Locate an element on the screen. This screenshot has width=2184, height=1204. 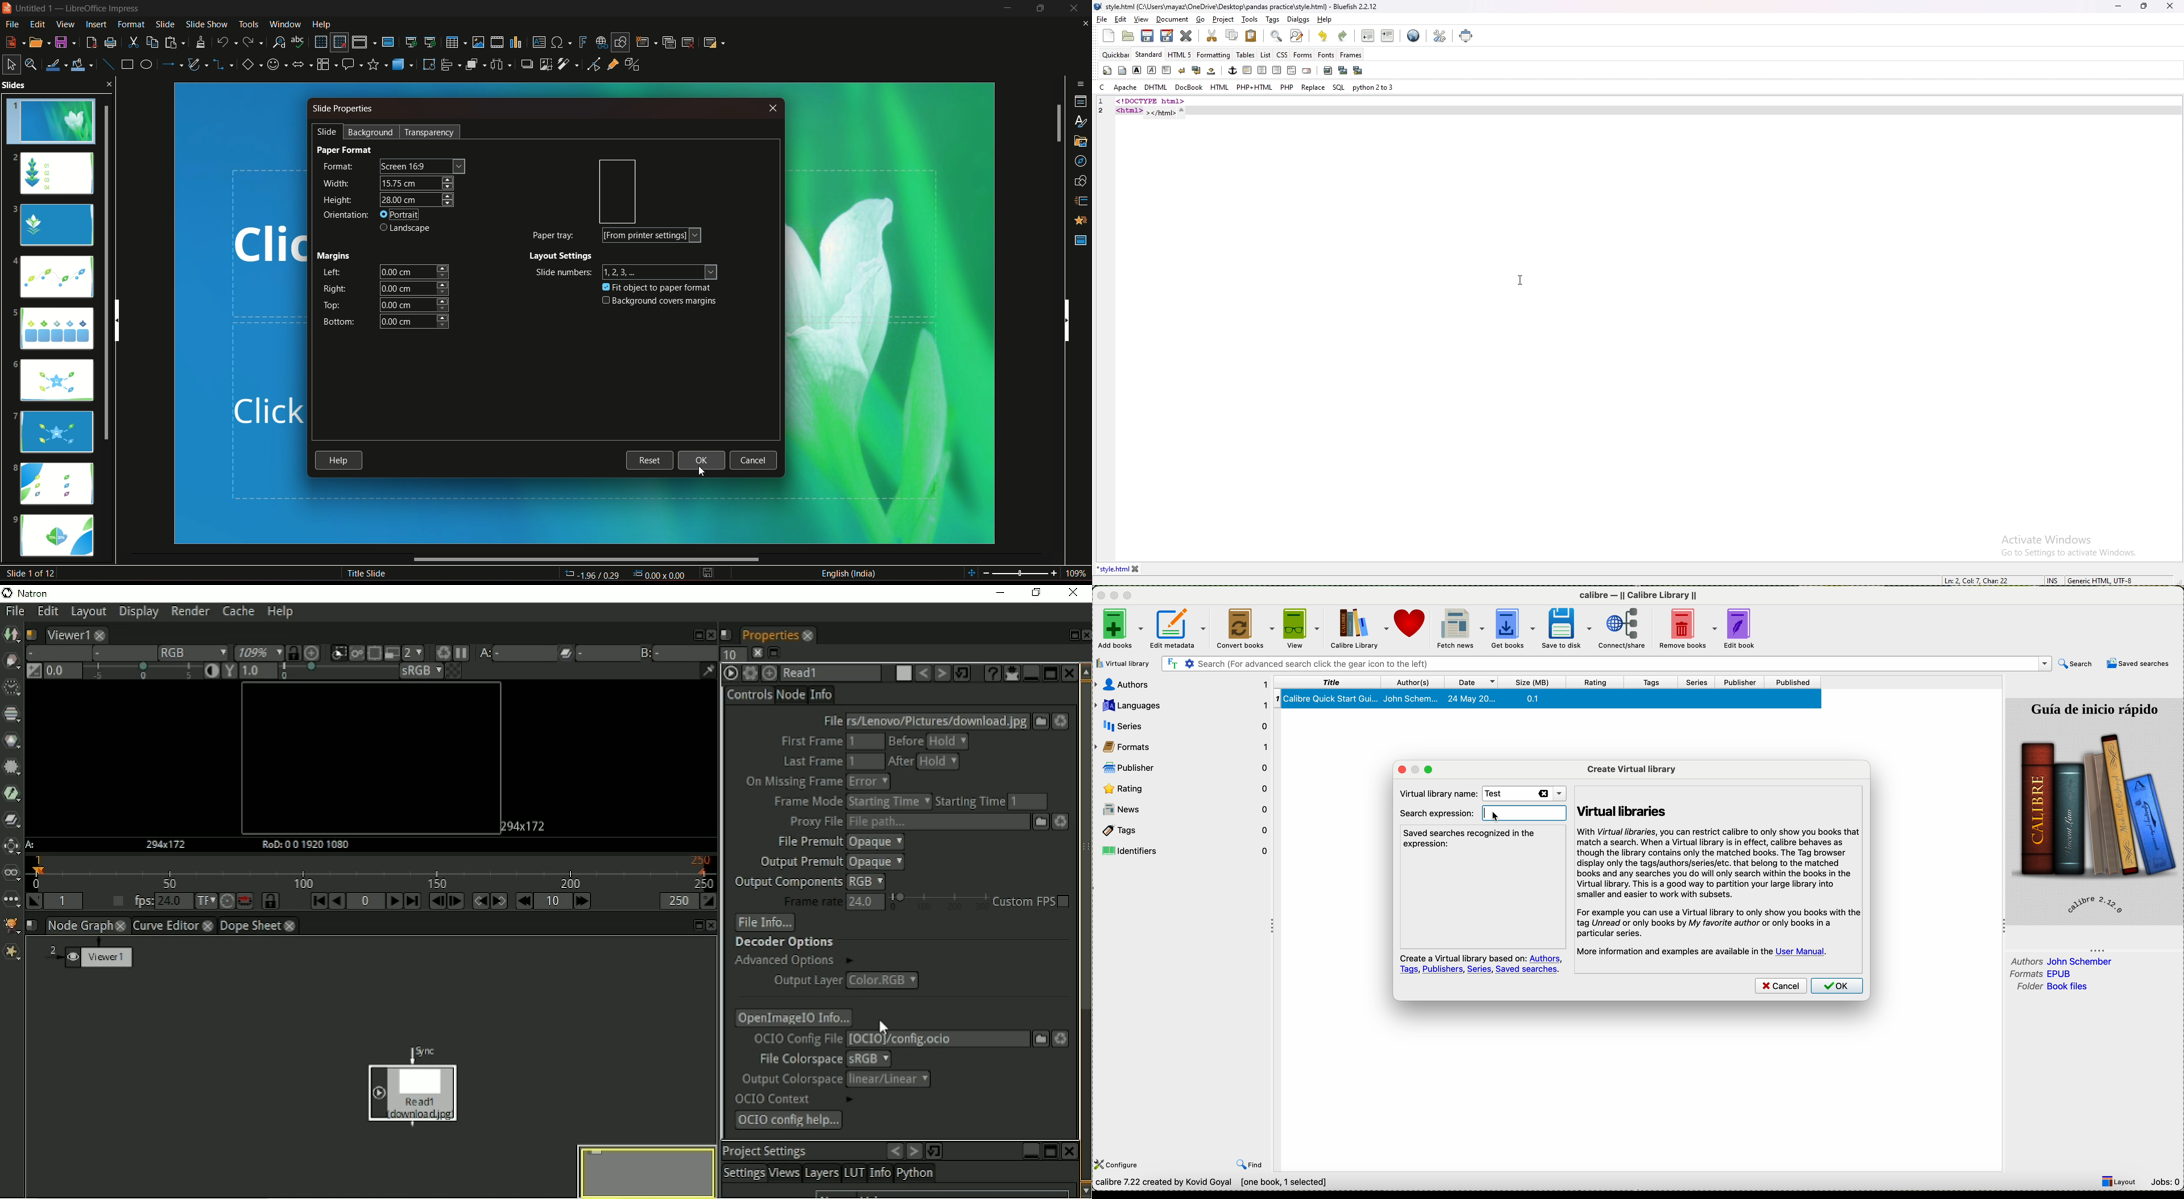
get books is located at coordinates (1514, 628).